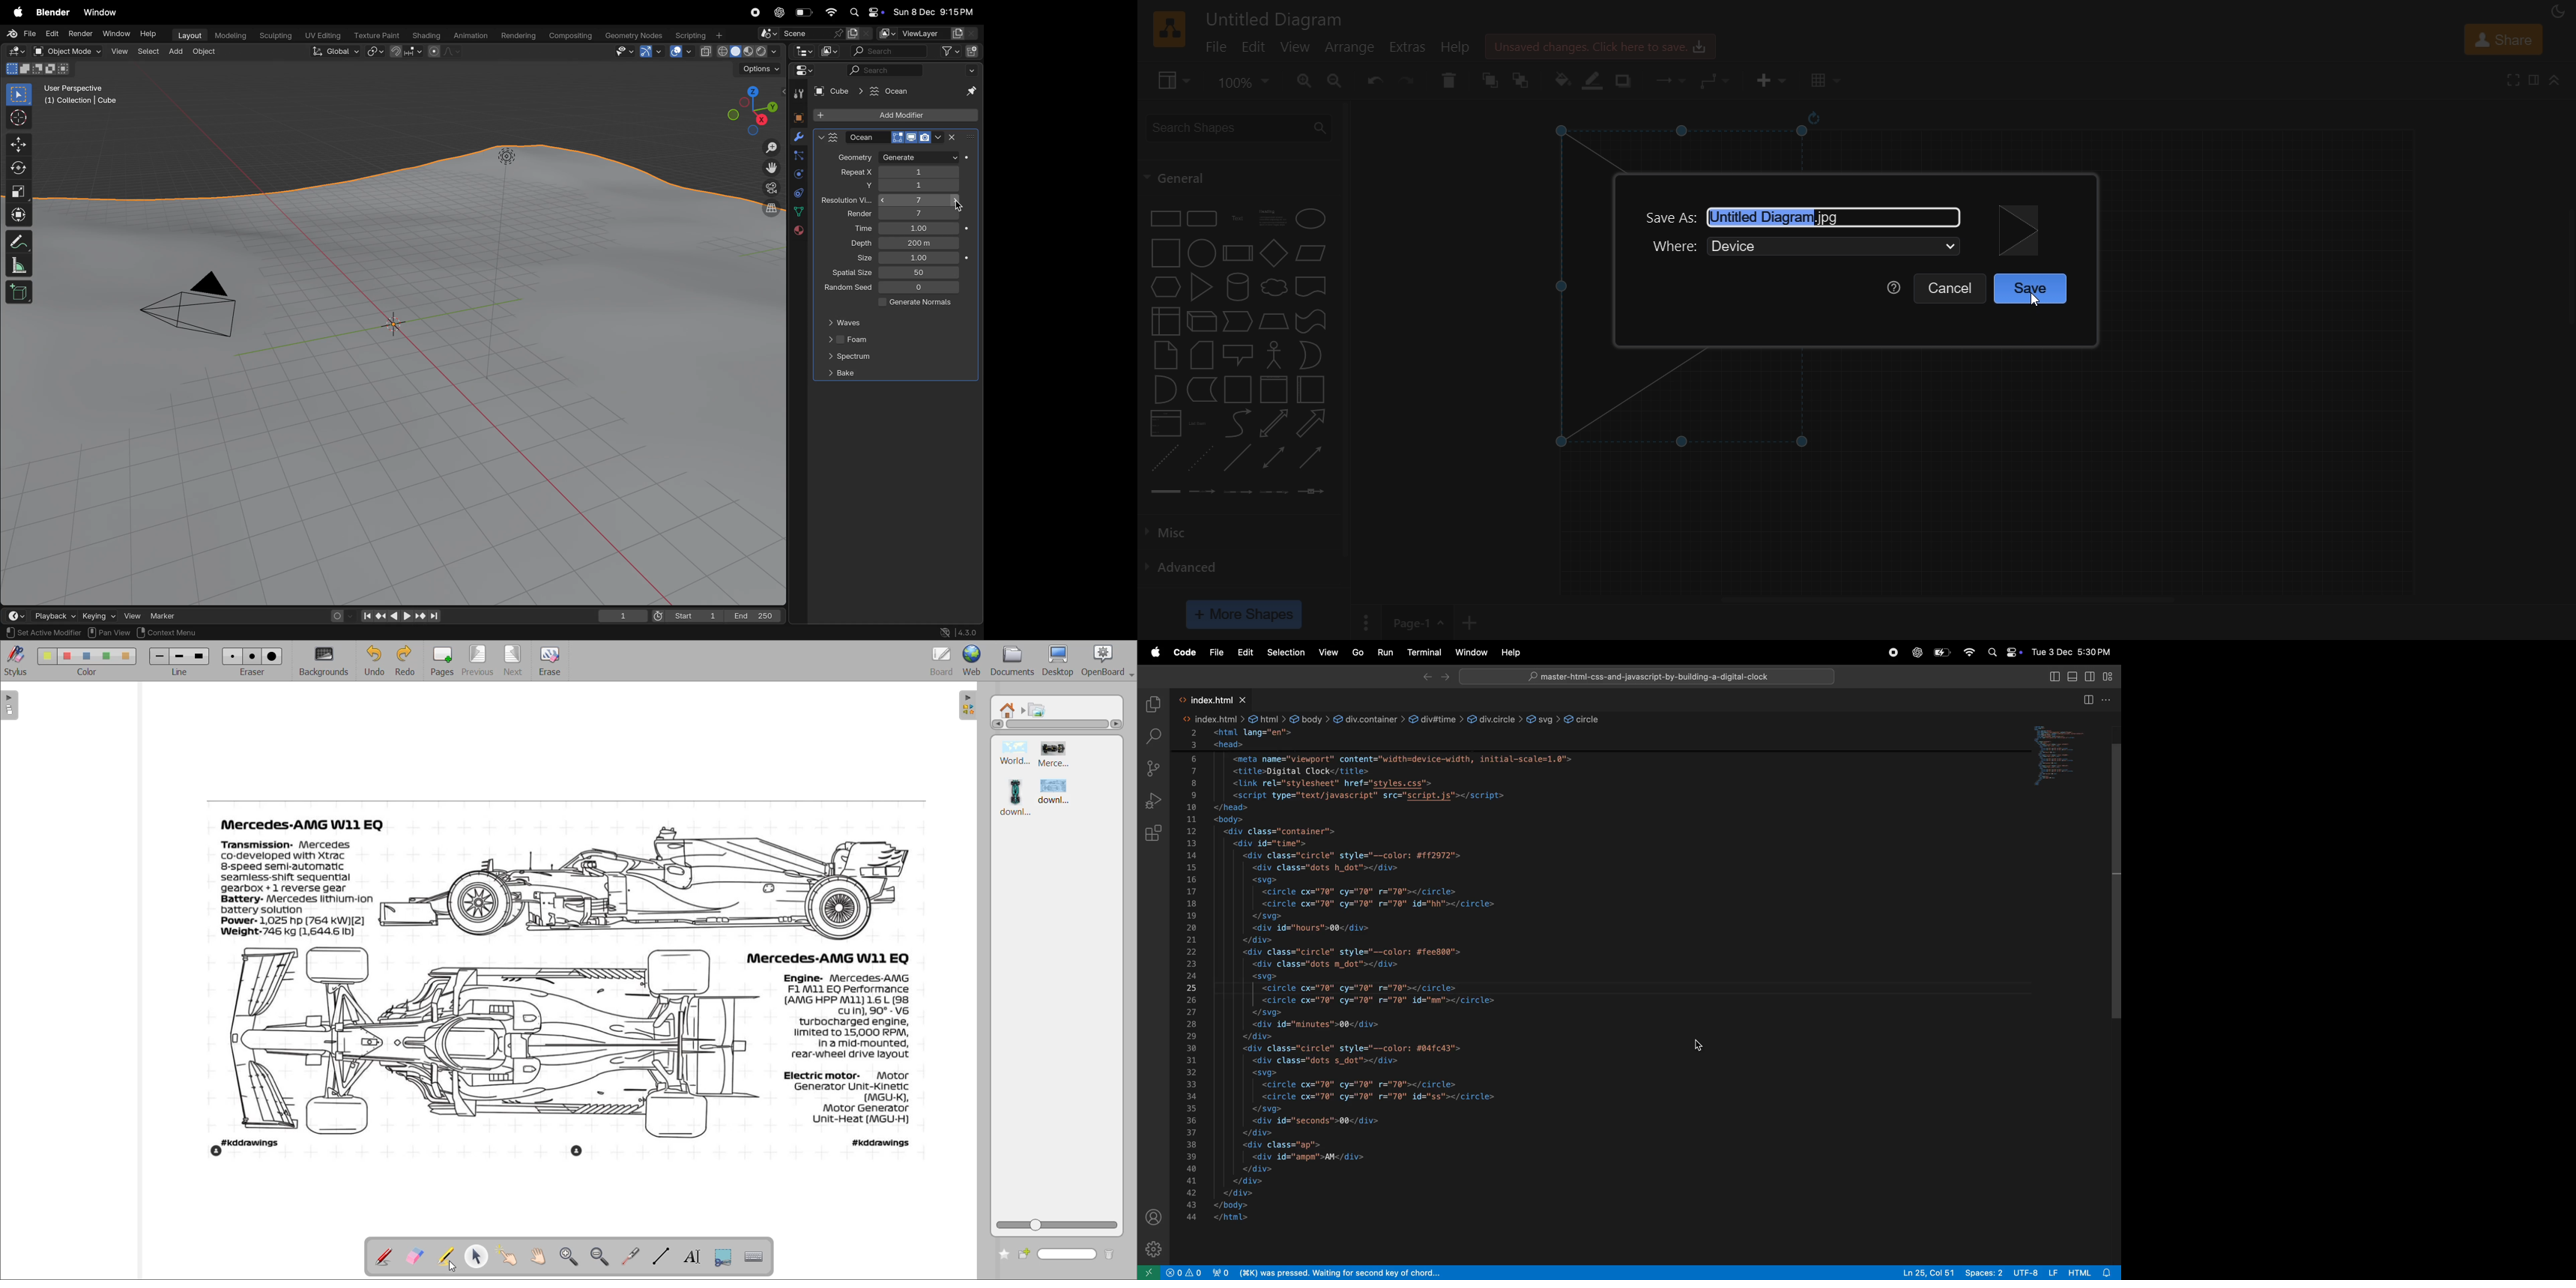 The width and height of the screenshot is (2576, 1288). Describe the element at coordinates (802, 51) in the screenshot. I see `editor type` at that location.